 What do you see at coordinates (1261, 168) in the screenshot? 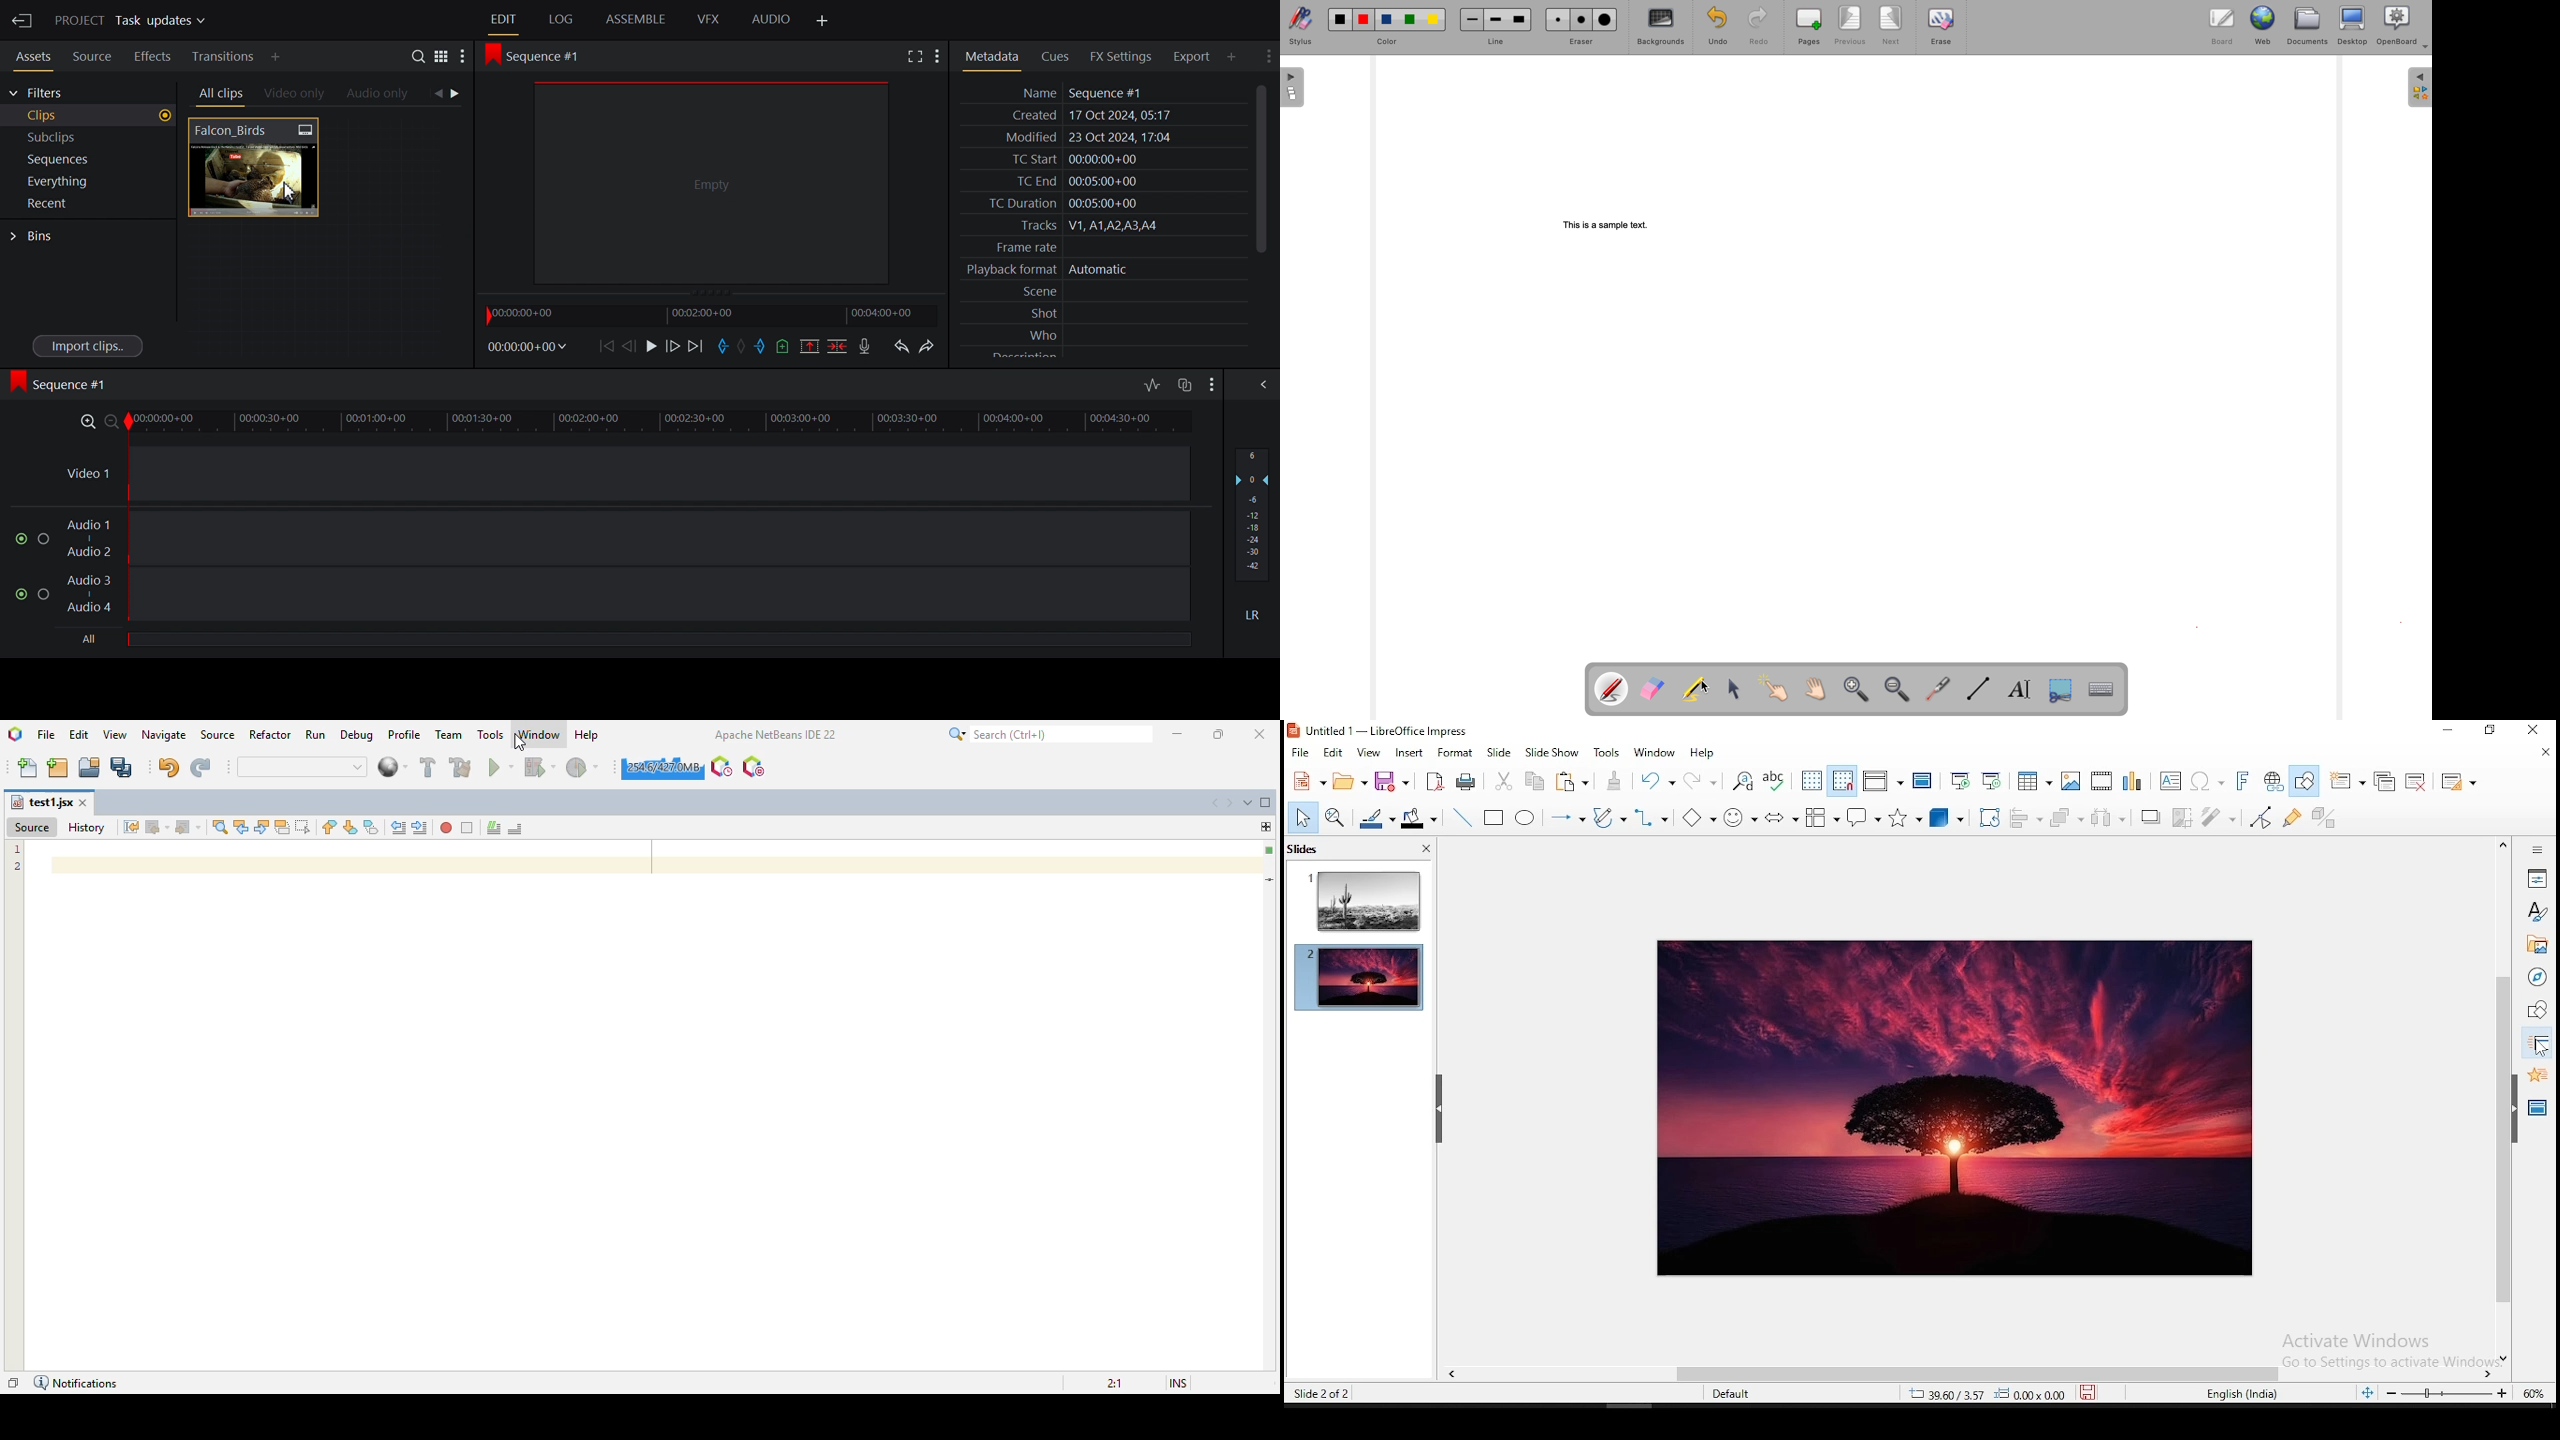
I see `Vertical Scroll bar` at bounding box center [1261, 168].